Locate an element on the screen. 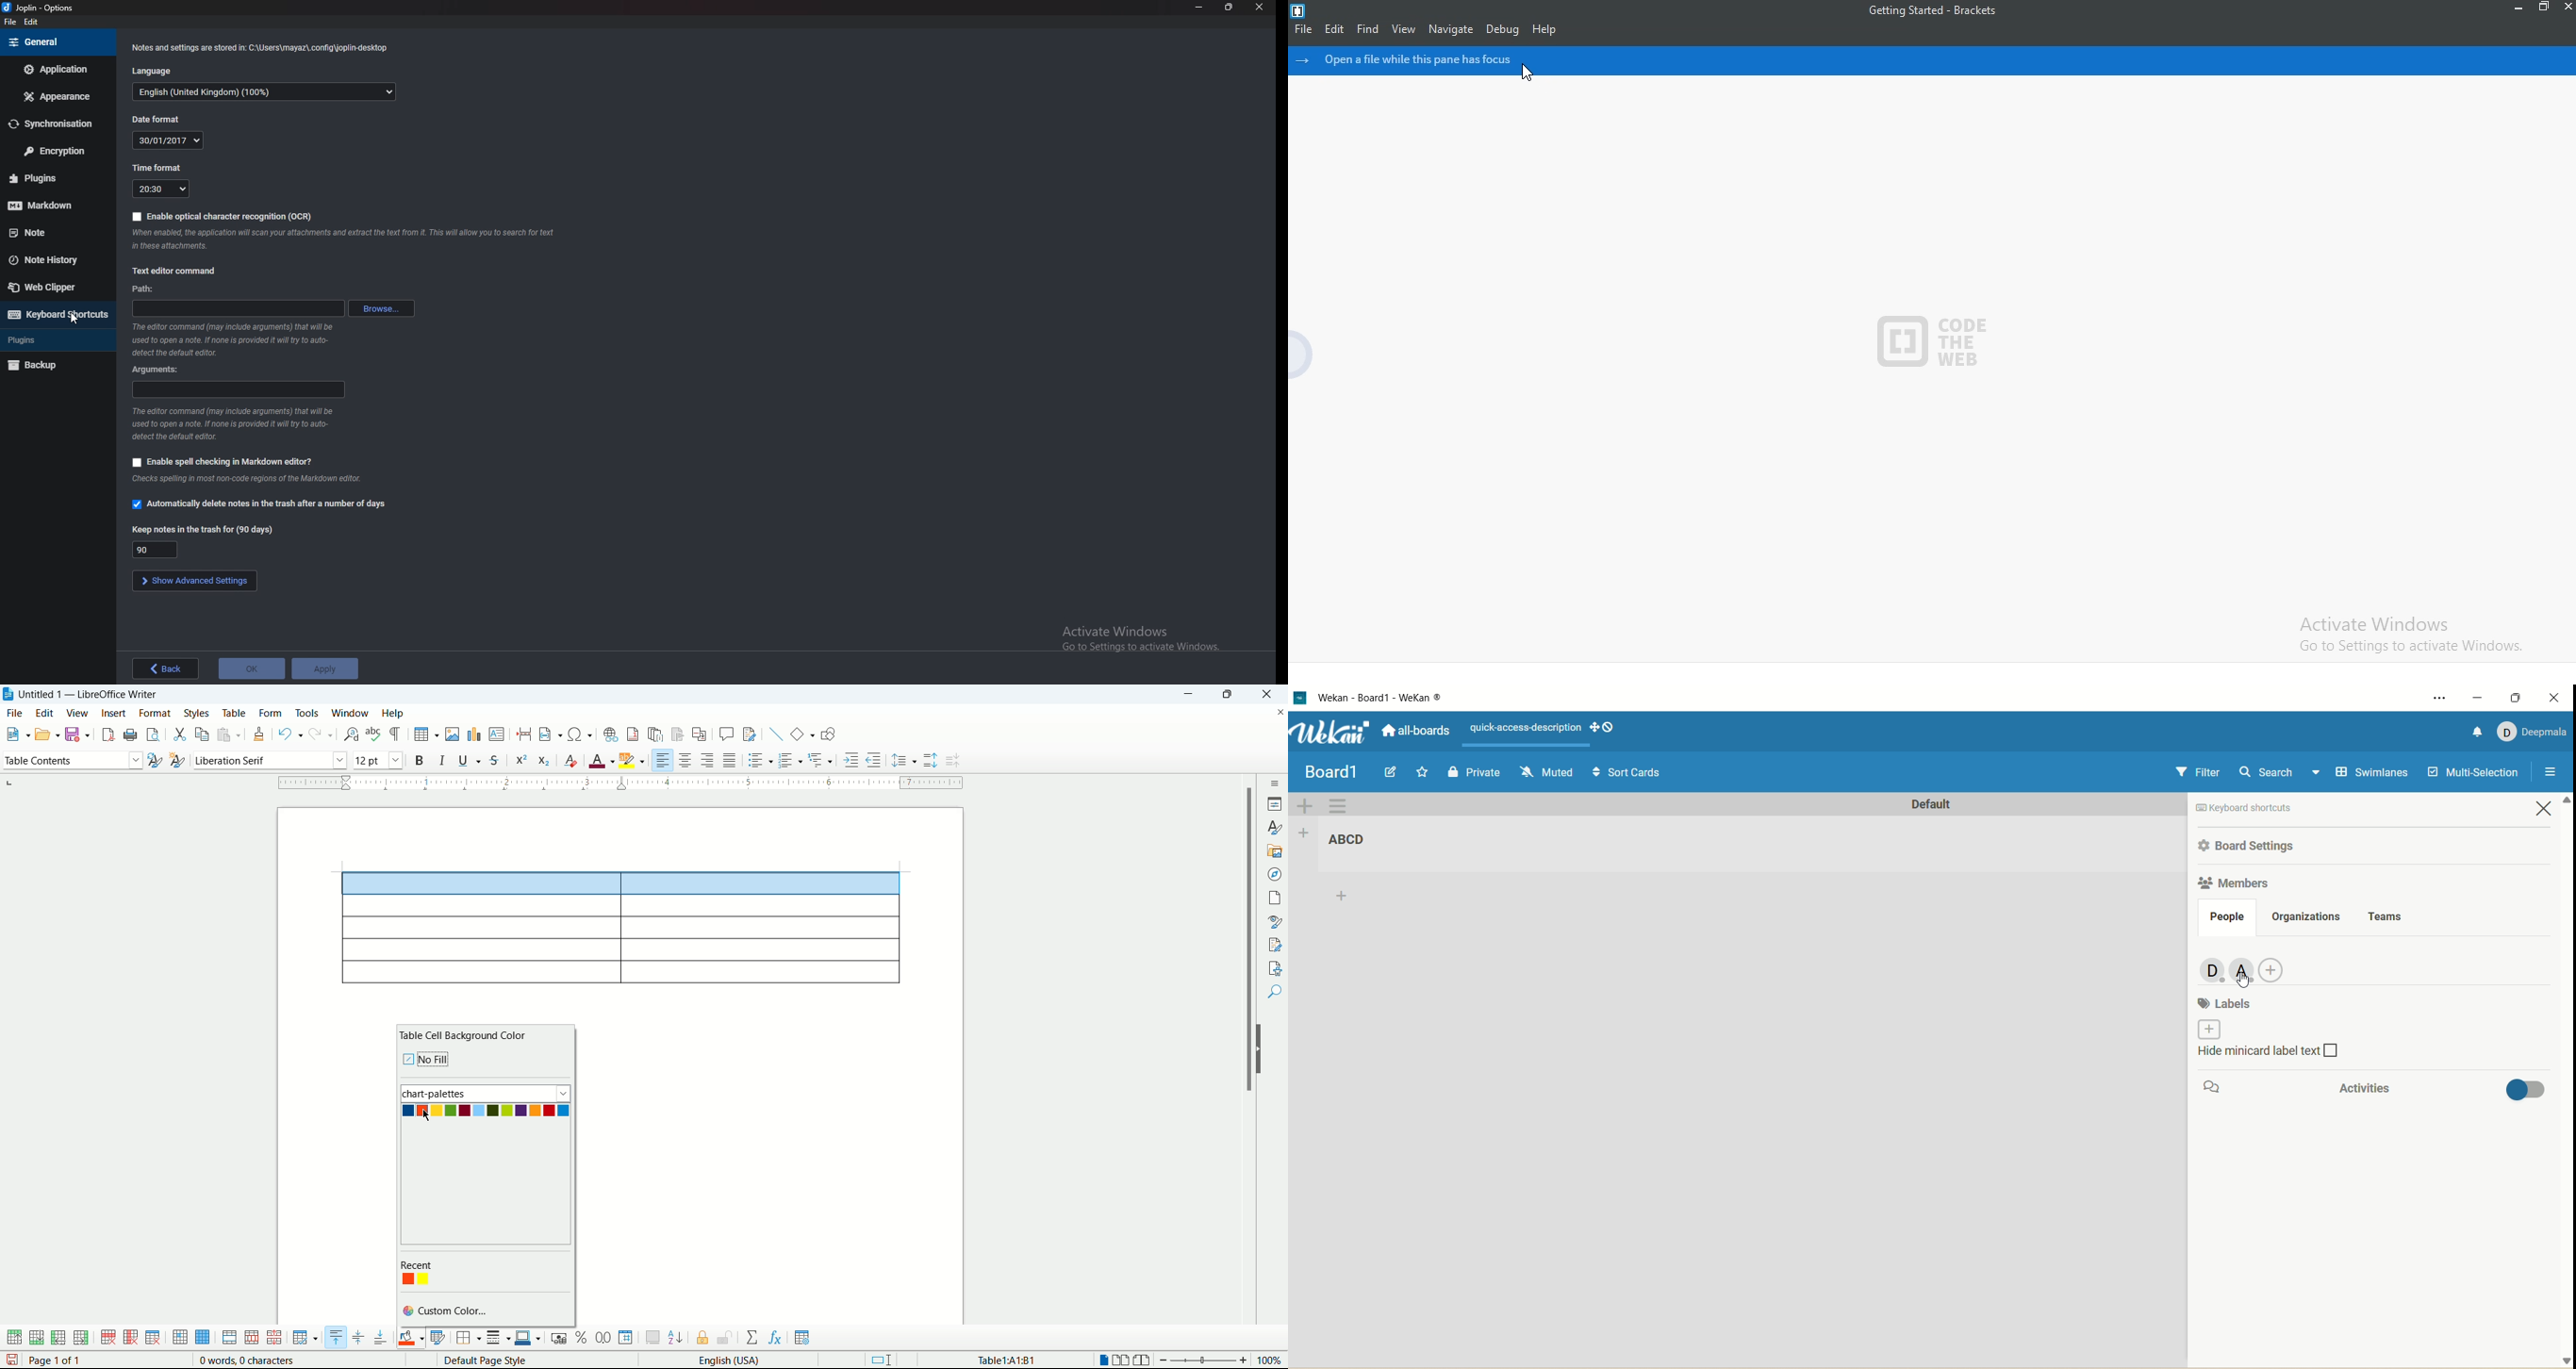 The height and width of the screenshot is (1372, 2576). insert row after is located at coordinates (81, 1338).